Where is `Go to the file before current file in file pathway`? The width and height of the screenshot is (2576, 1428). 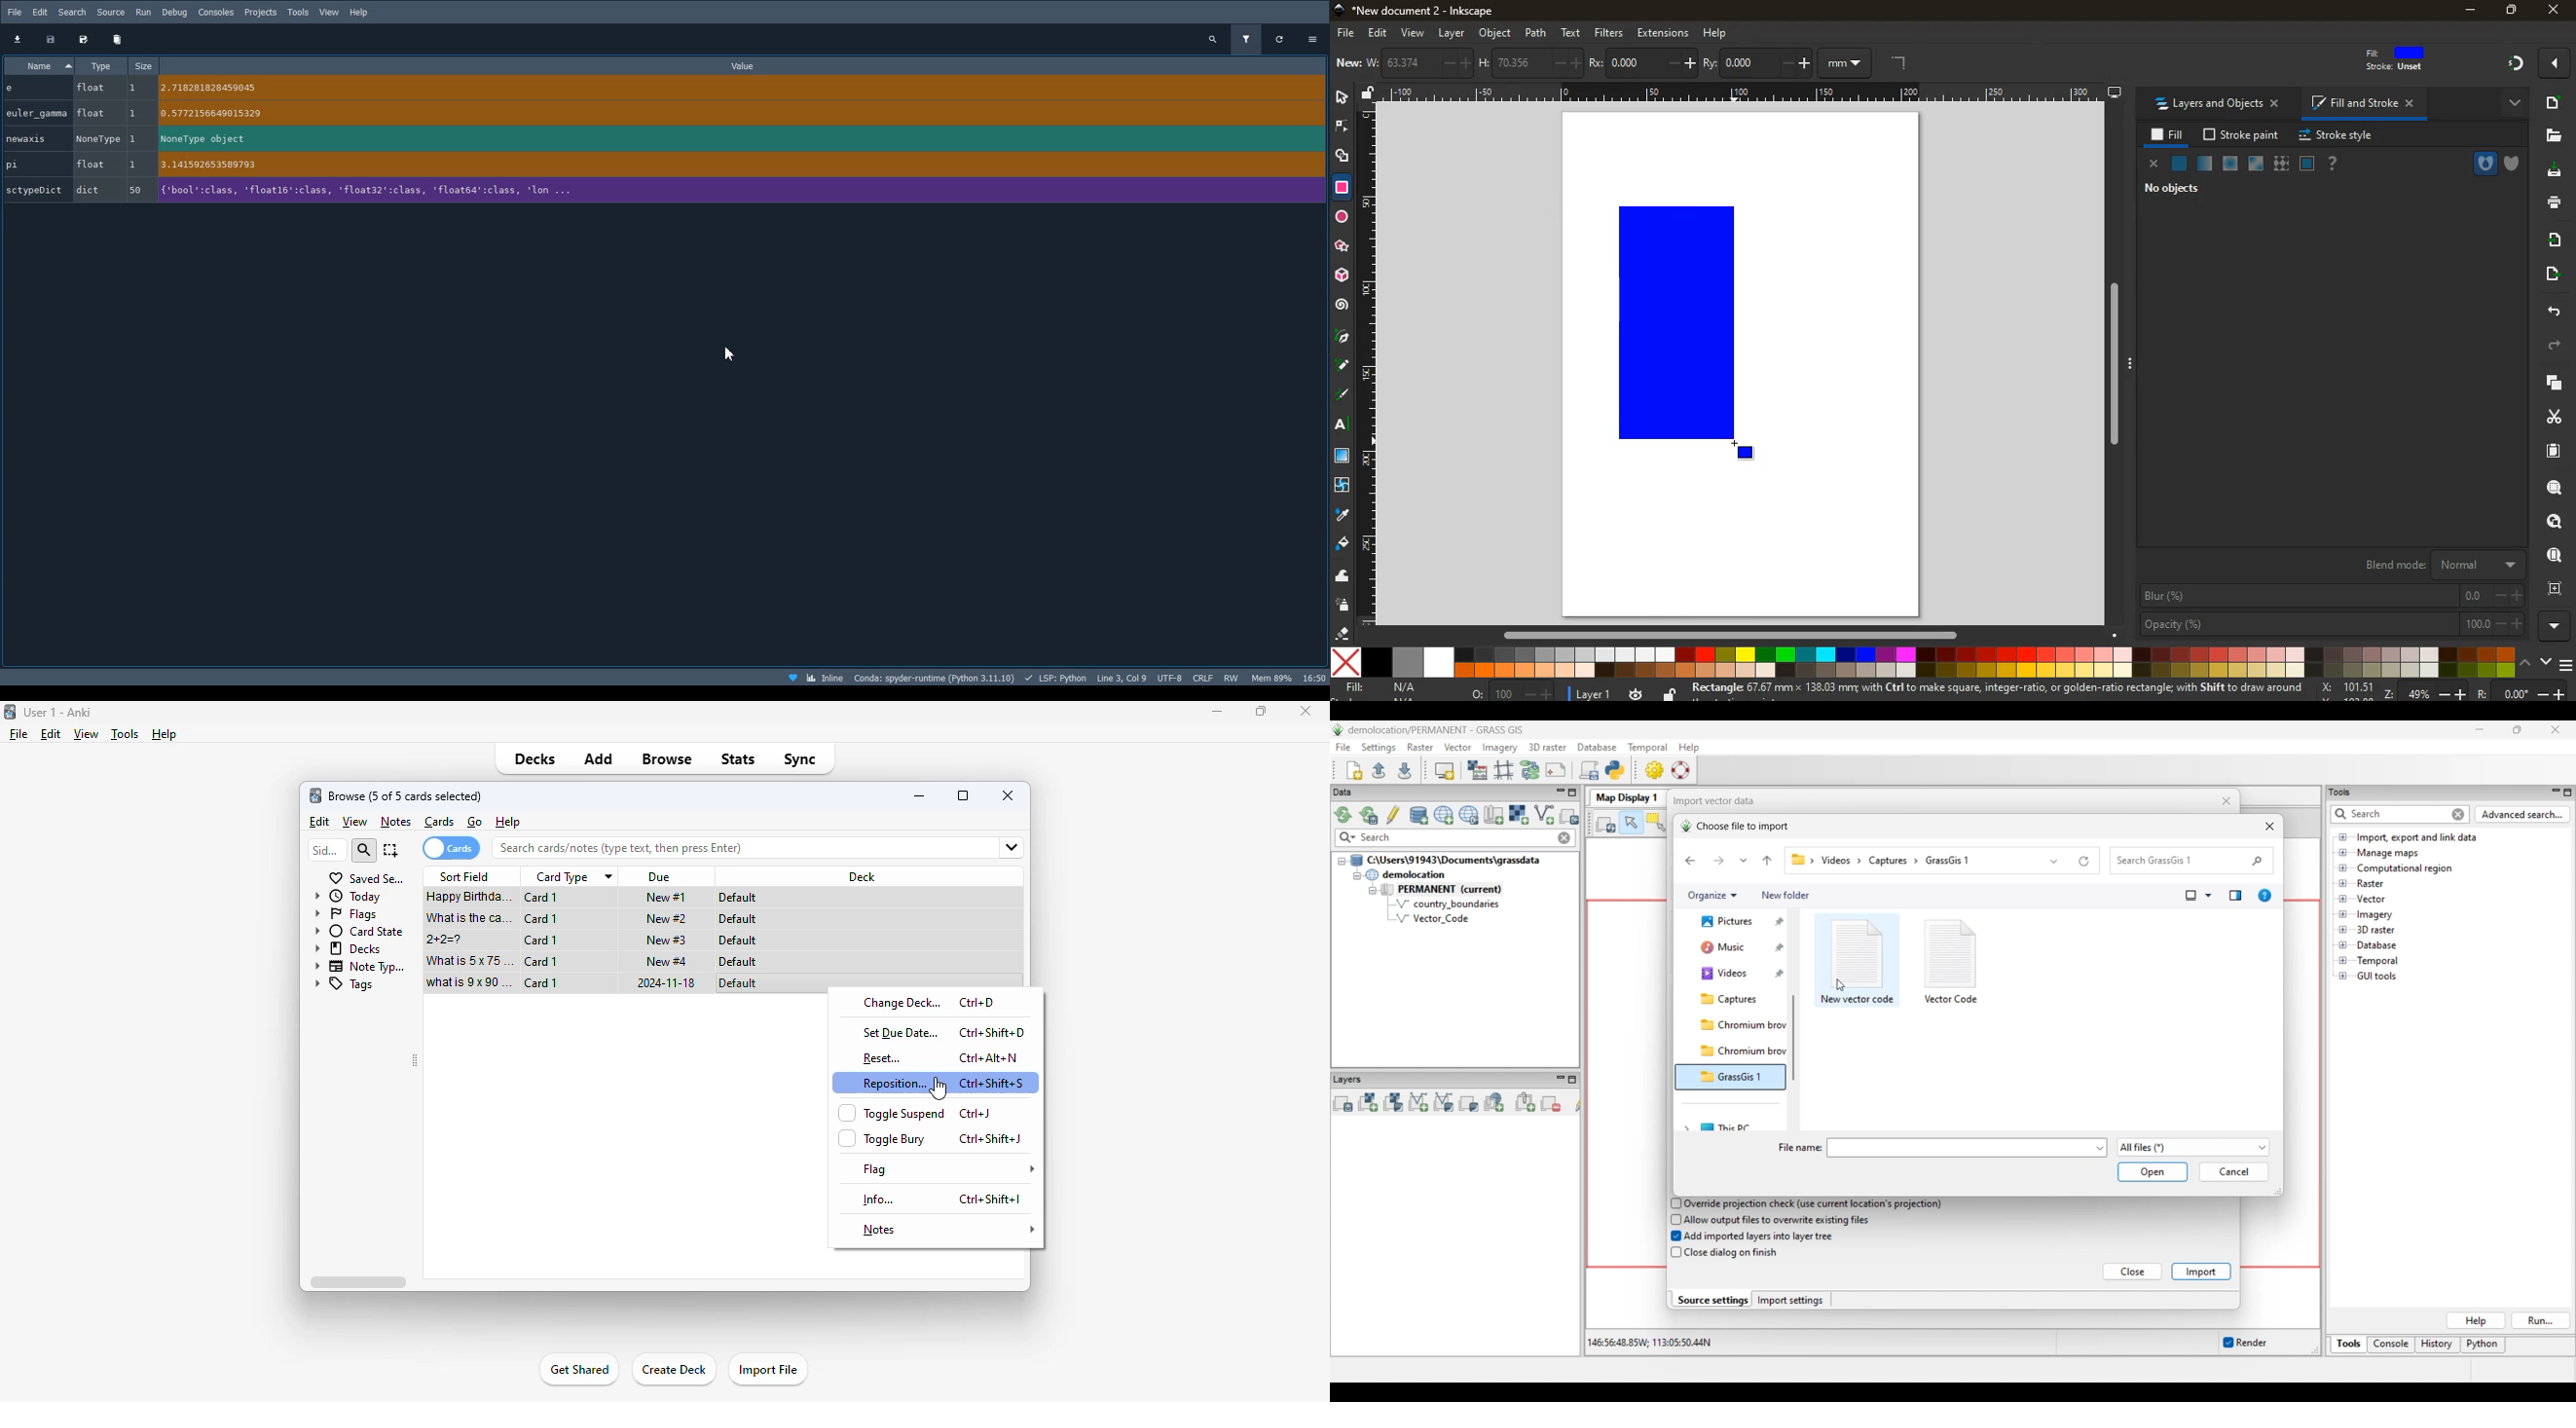
Go to the file before current file in file pathway is located at coordinates (1767, 861).